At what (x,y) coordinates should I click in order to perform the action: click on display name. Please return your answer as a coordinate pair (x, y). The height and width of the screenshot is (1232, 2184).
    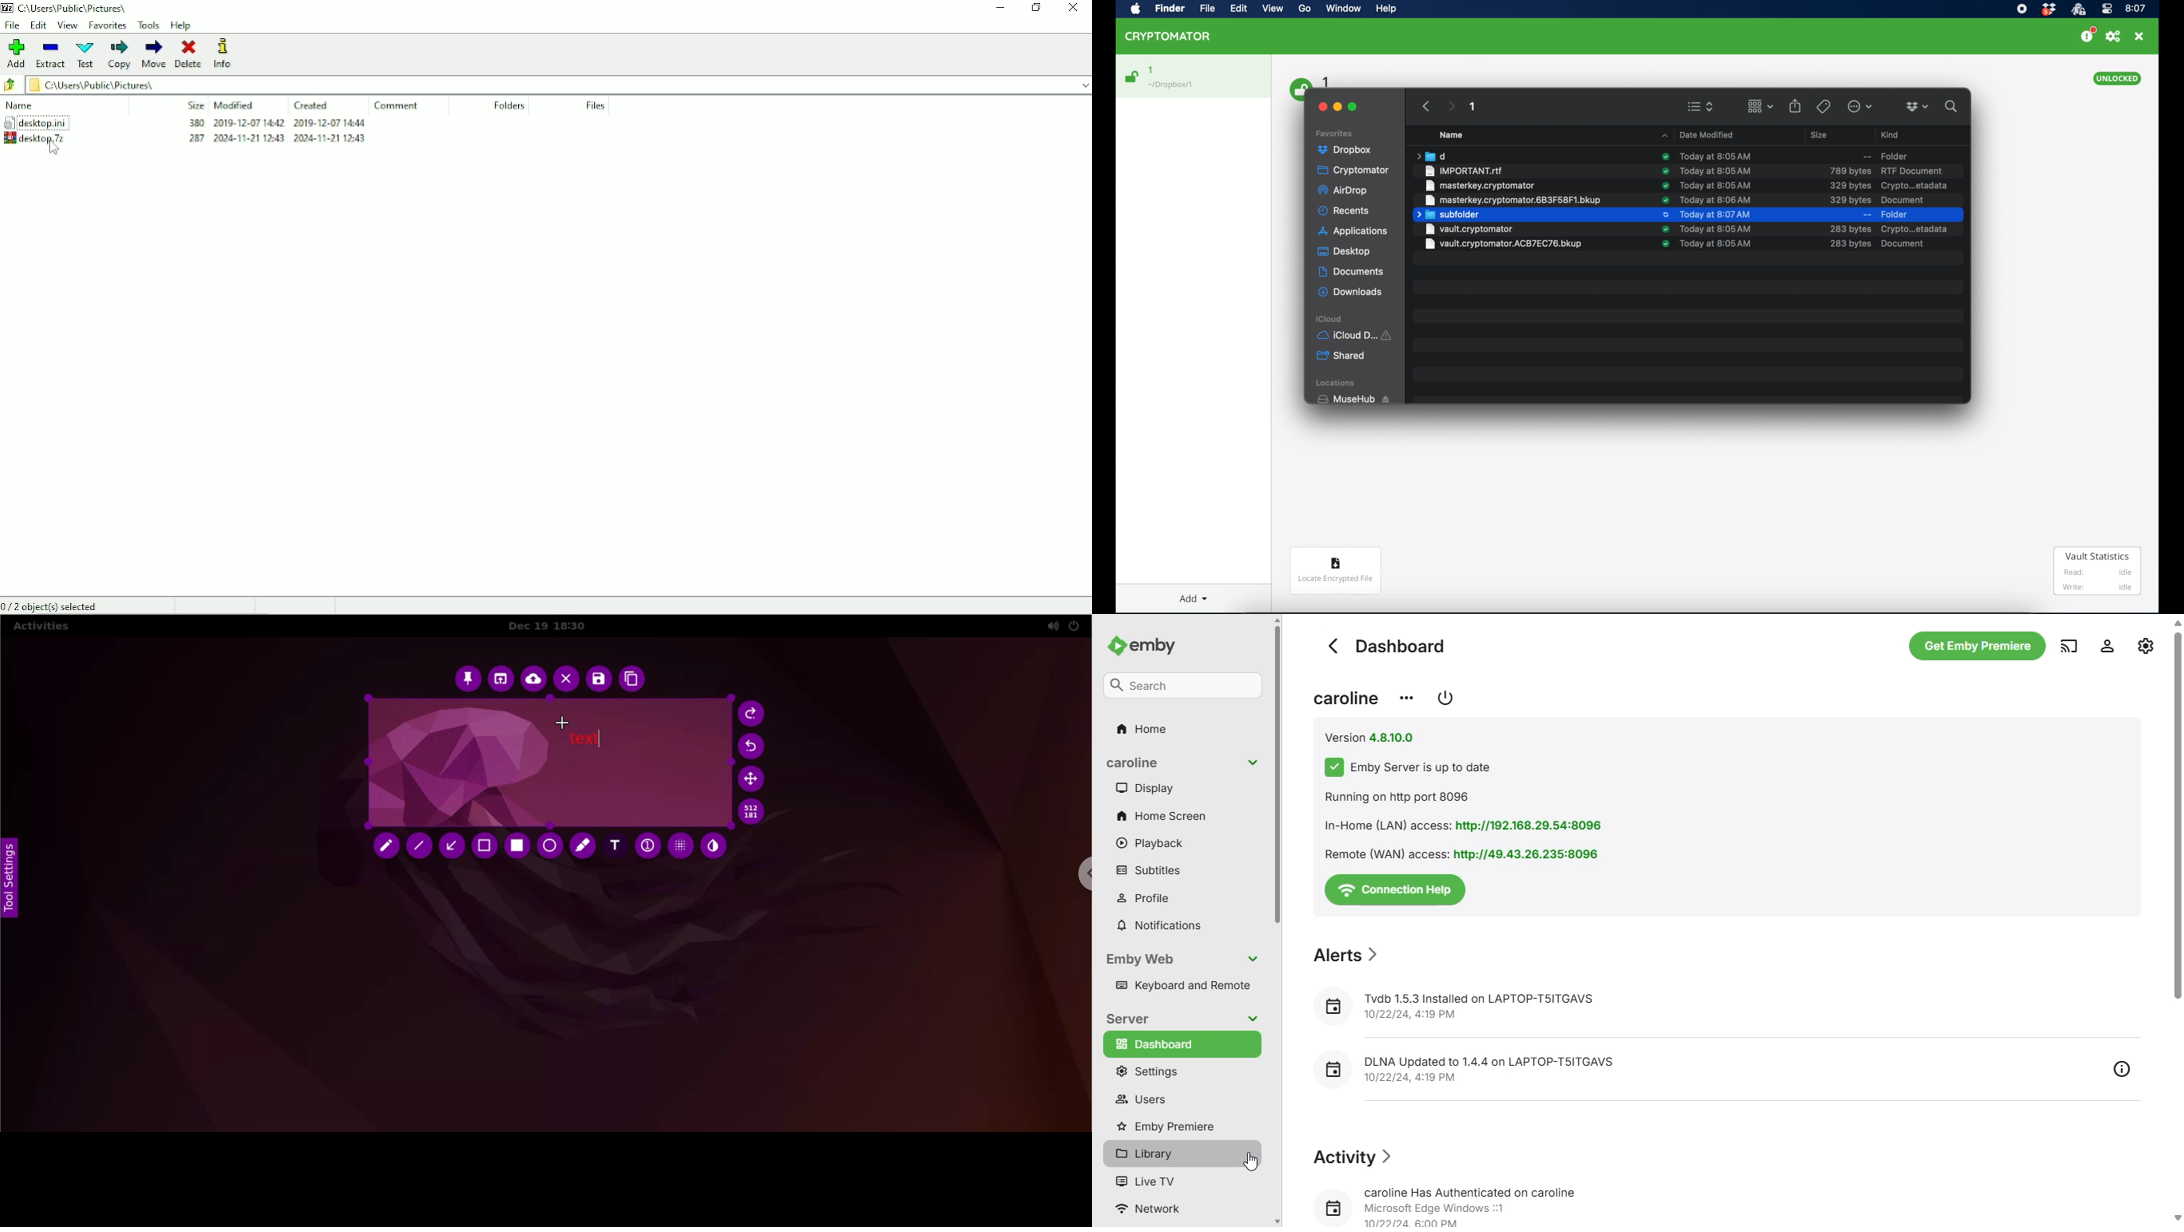
    Looking at the image, I should click on (1346, 698).